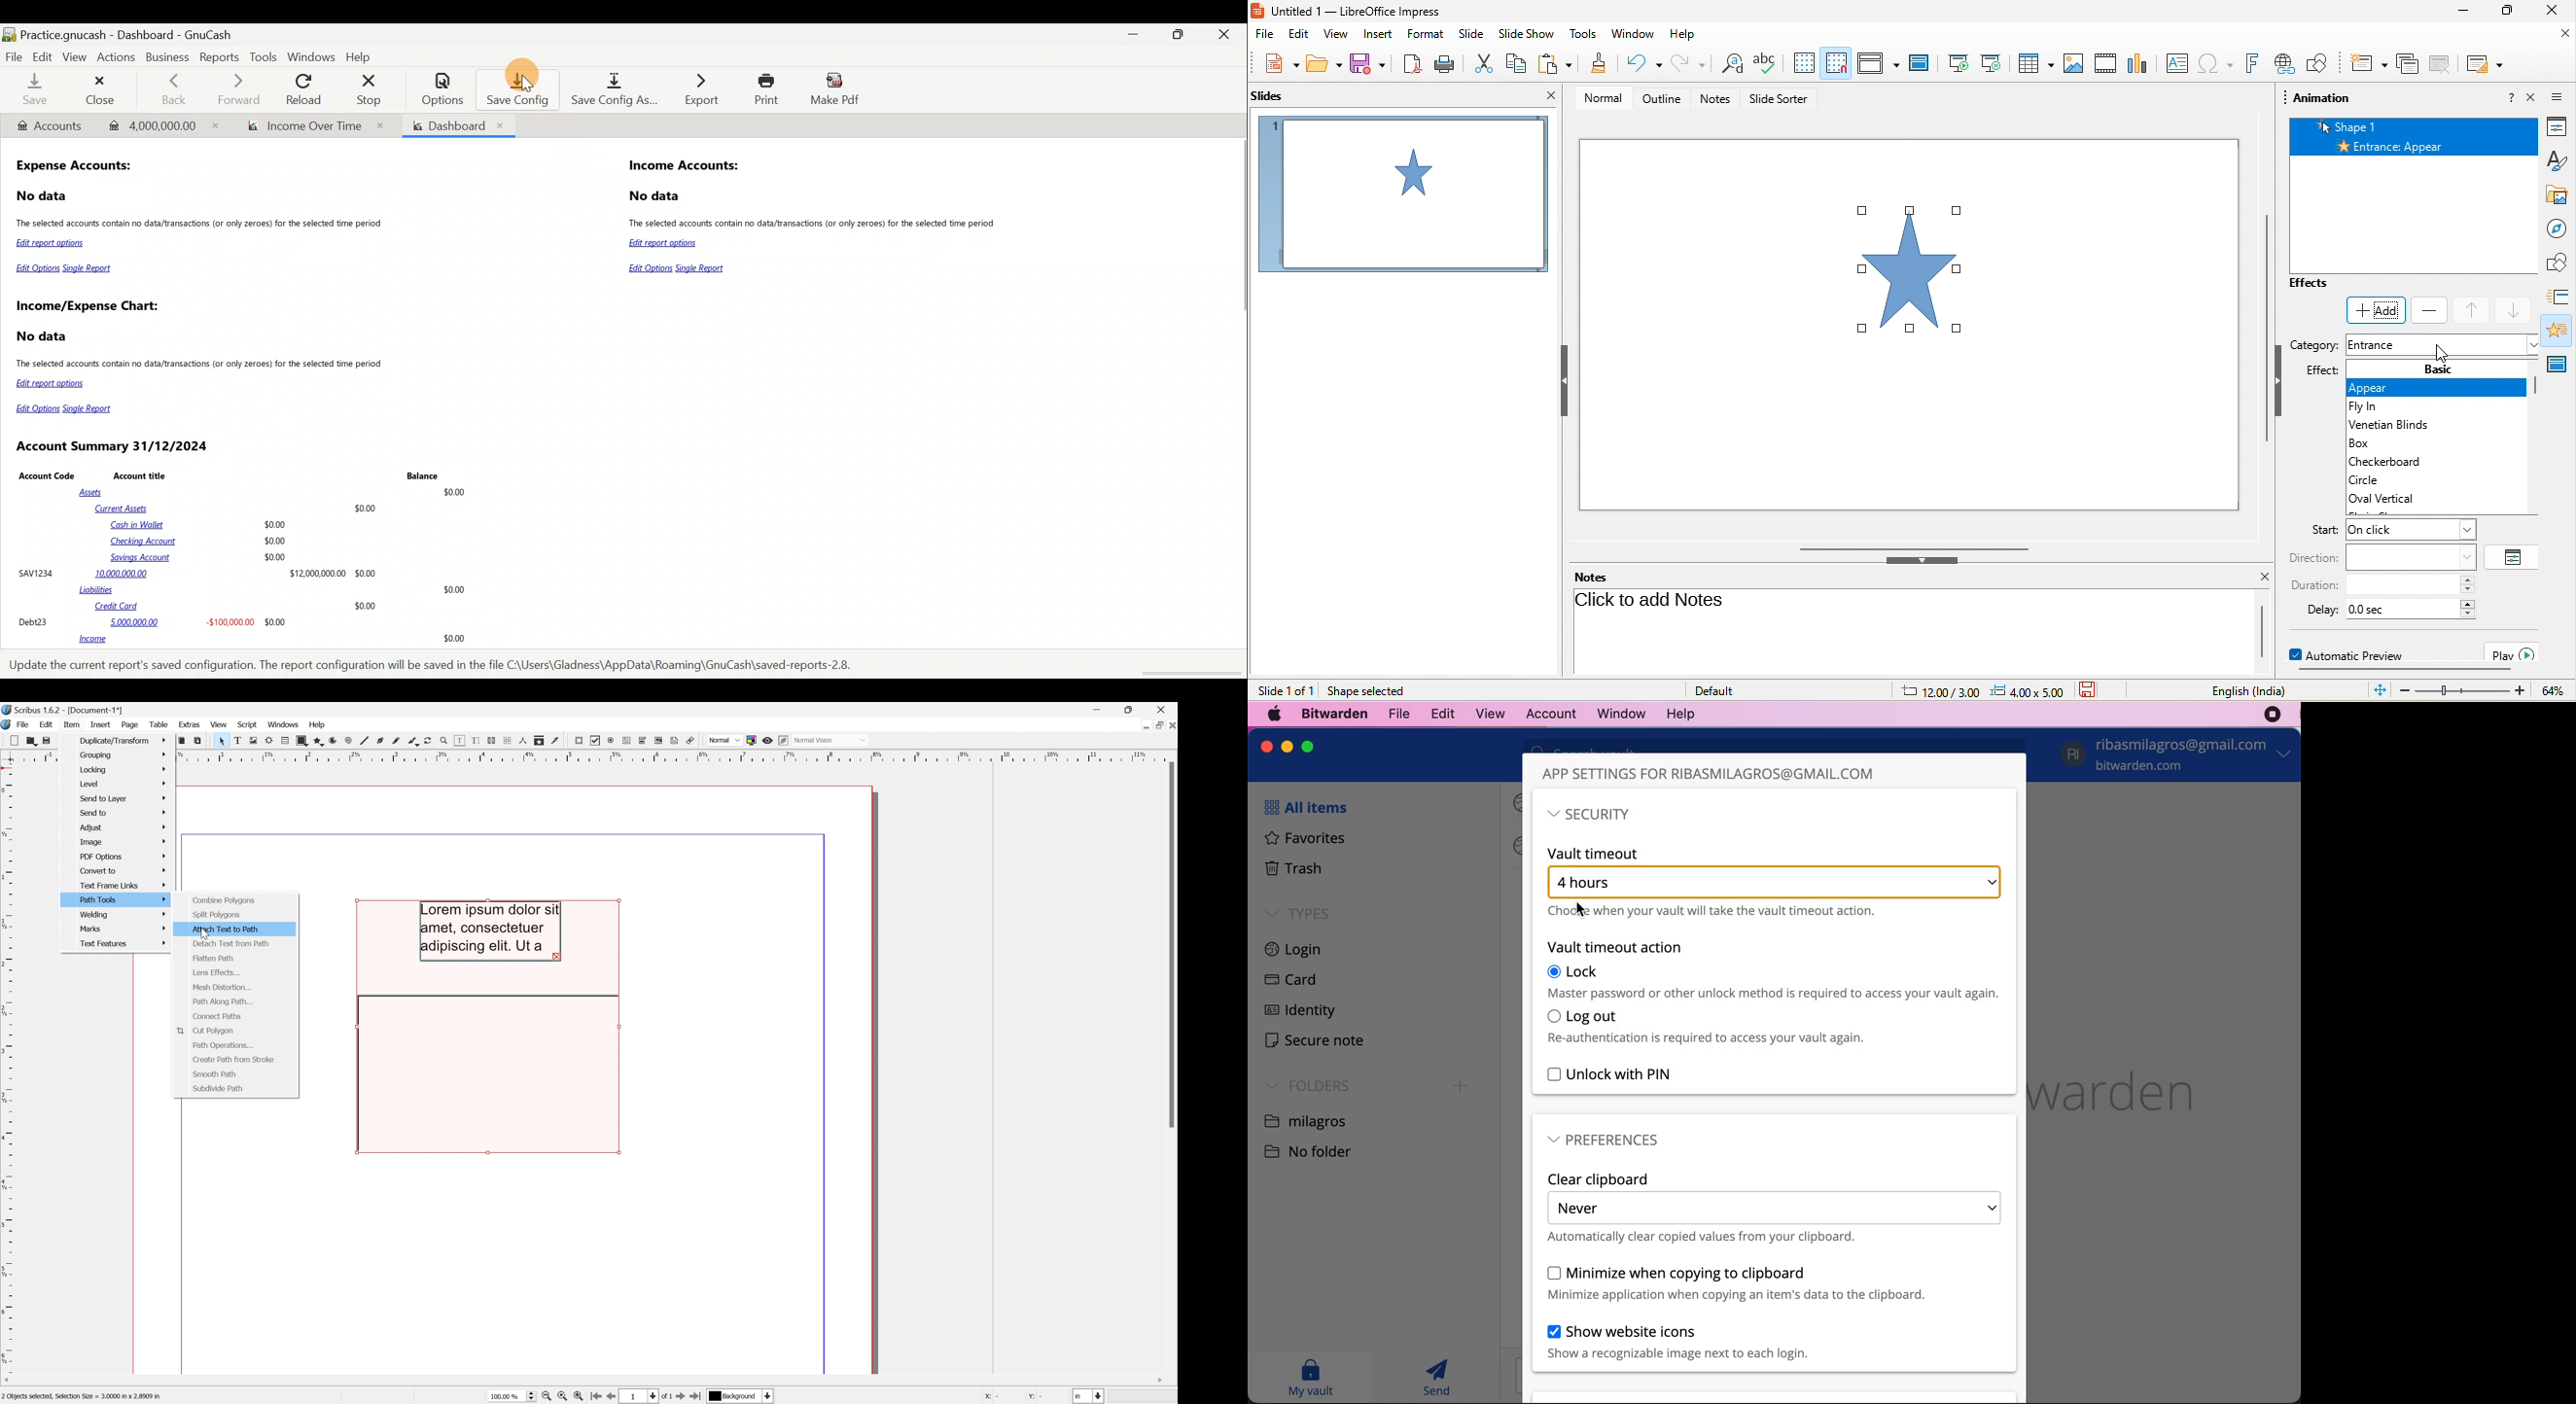  What do you see at coordinates (2385, 479) in the screenshot?
I see `circle` at bounding box center [2385, 479].